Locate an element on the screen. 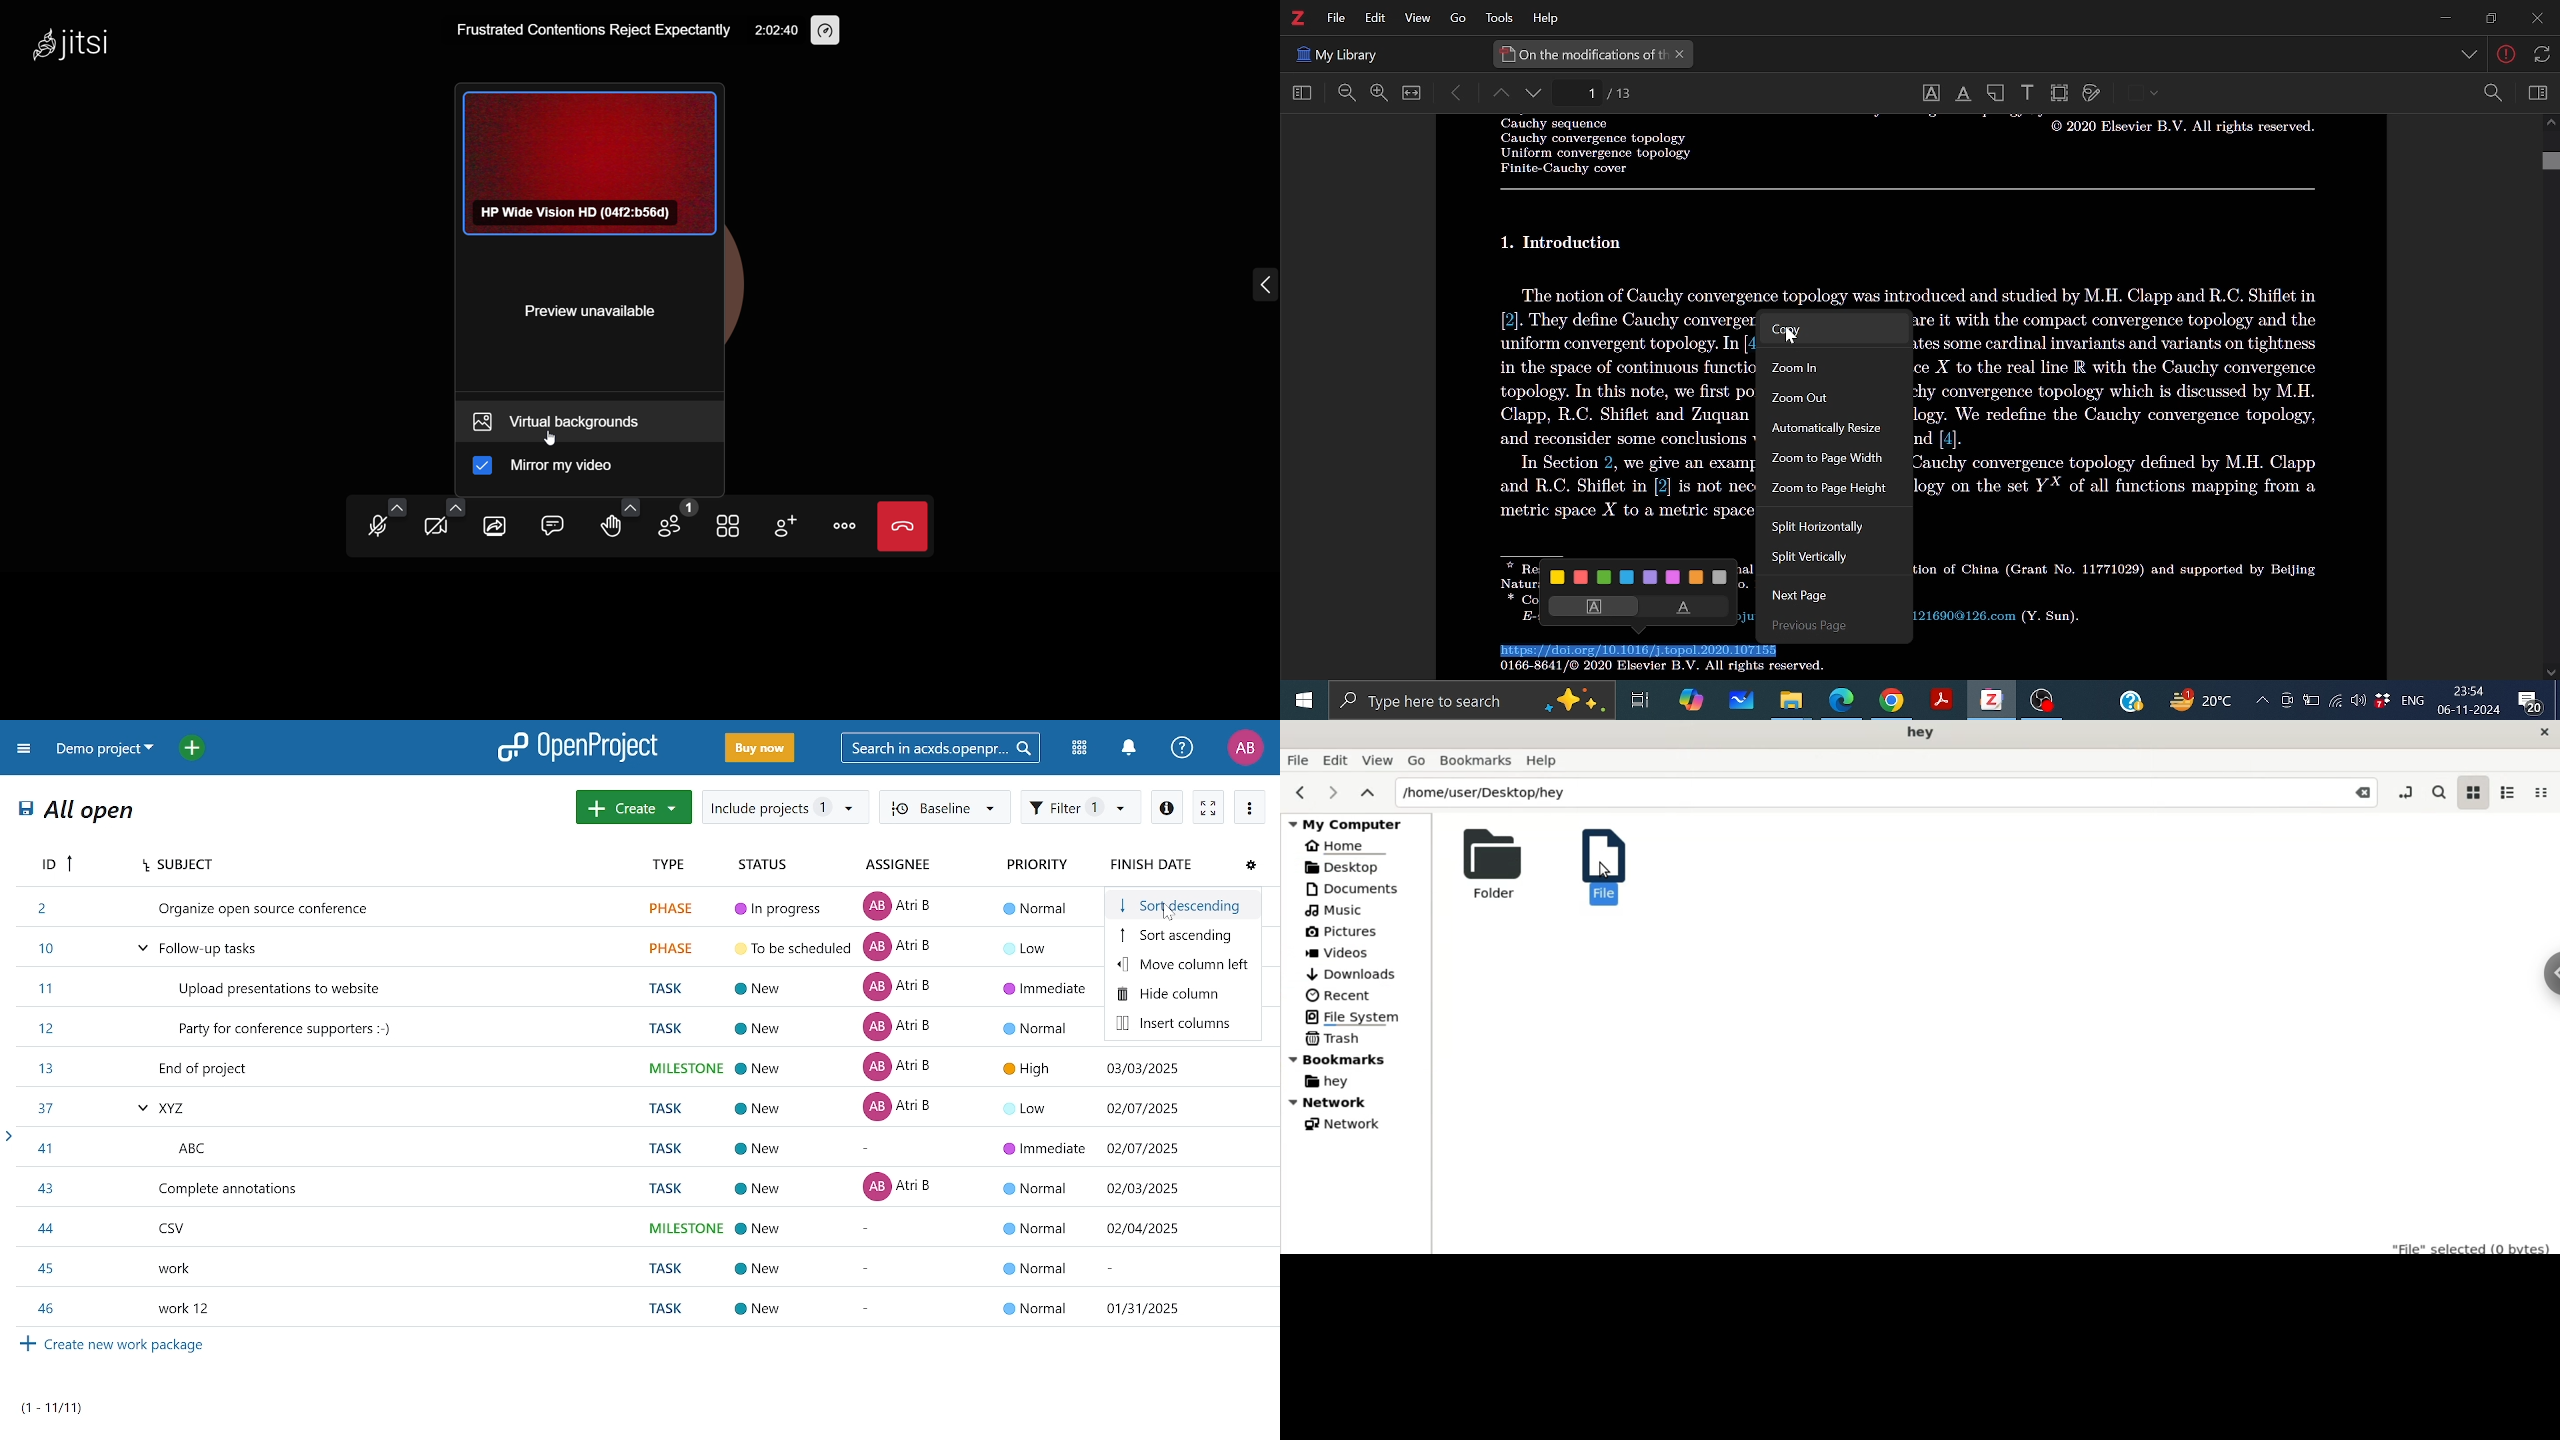 The height and width of the screenshot is (1456, 2576).  is located at coordinates (2178, 131).